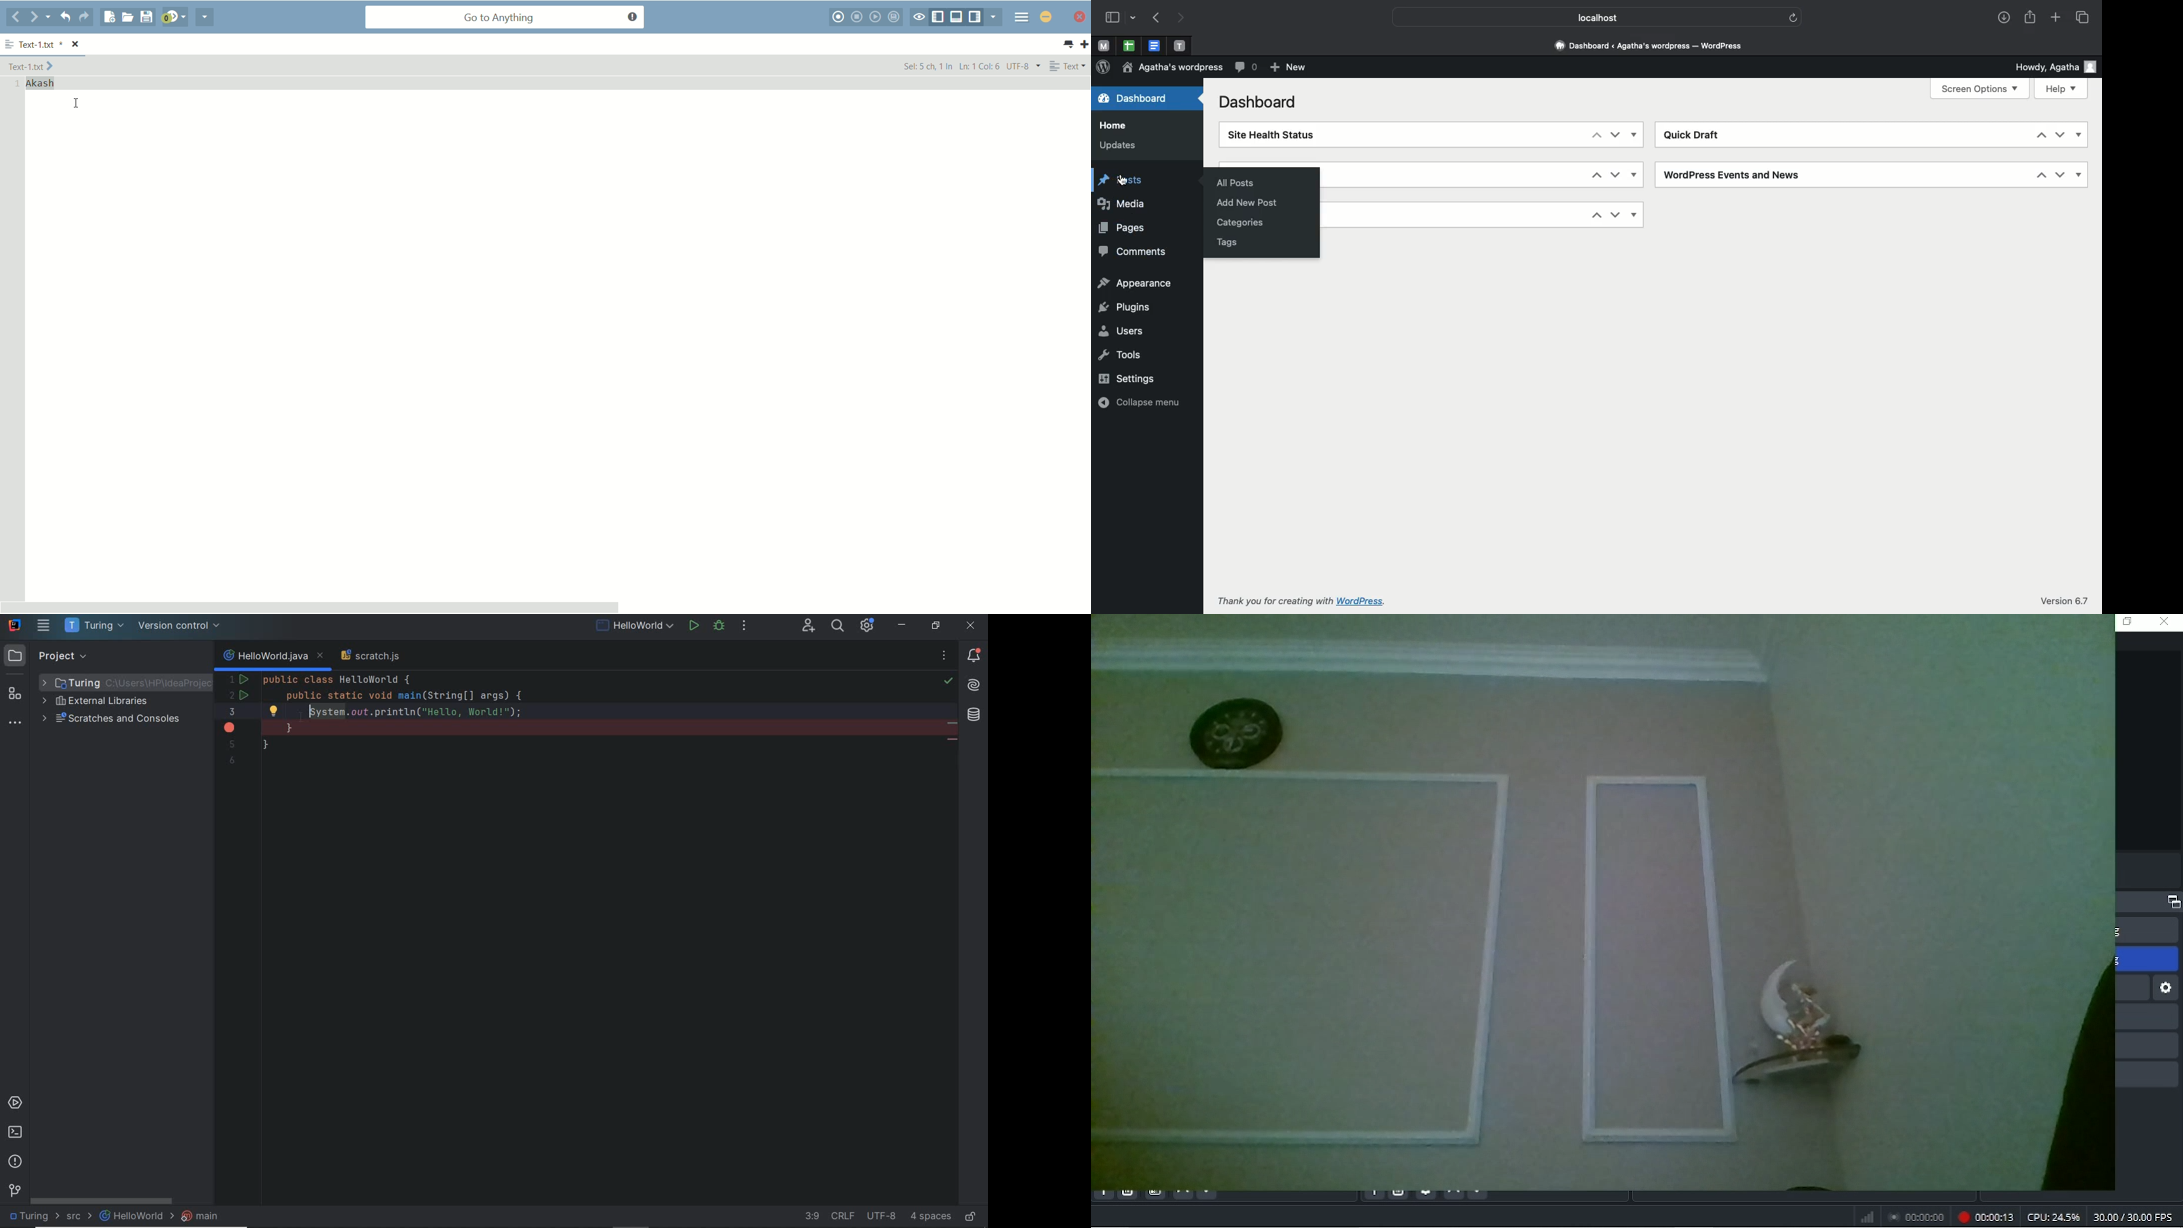 The width and height of the screenshot is (2184, 1232). What do you see at coordinates (1867, 1216) in the screenshot?
I see `Graph` at bounding box center [1867, 1216].